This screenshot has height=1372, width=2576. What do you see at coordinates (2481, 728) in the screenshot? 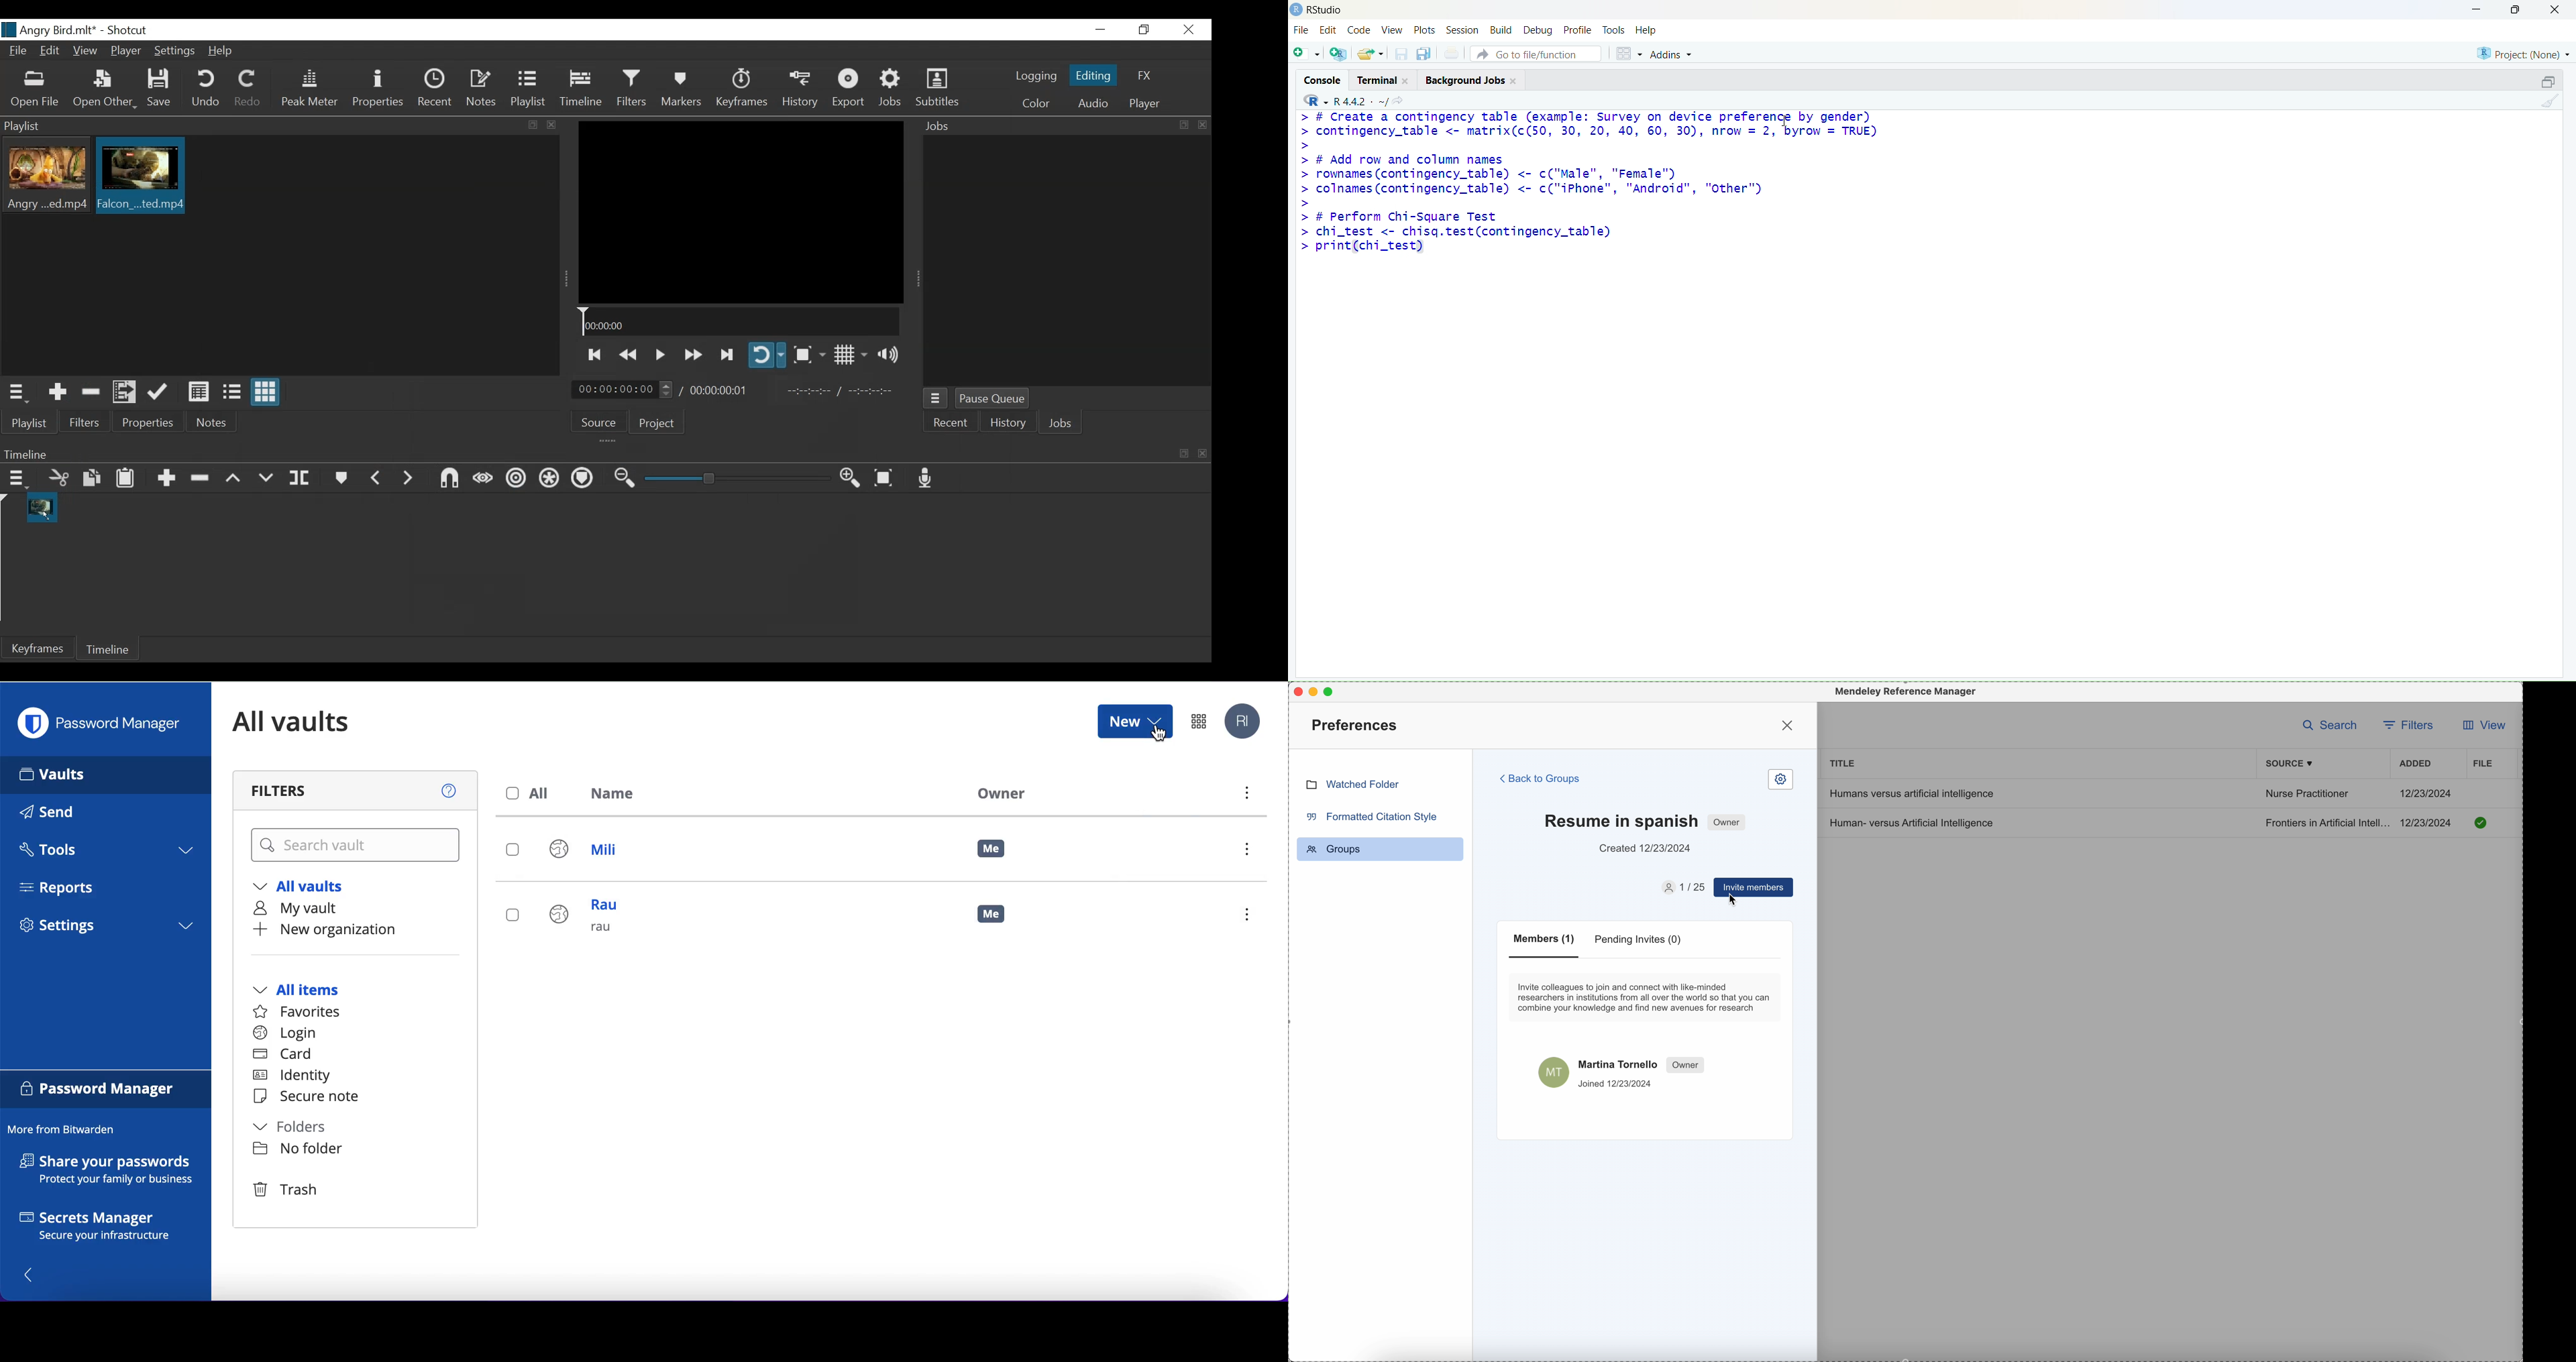
I see `view` at bounding box center [2481, 728].